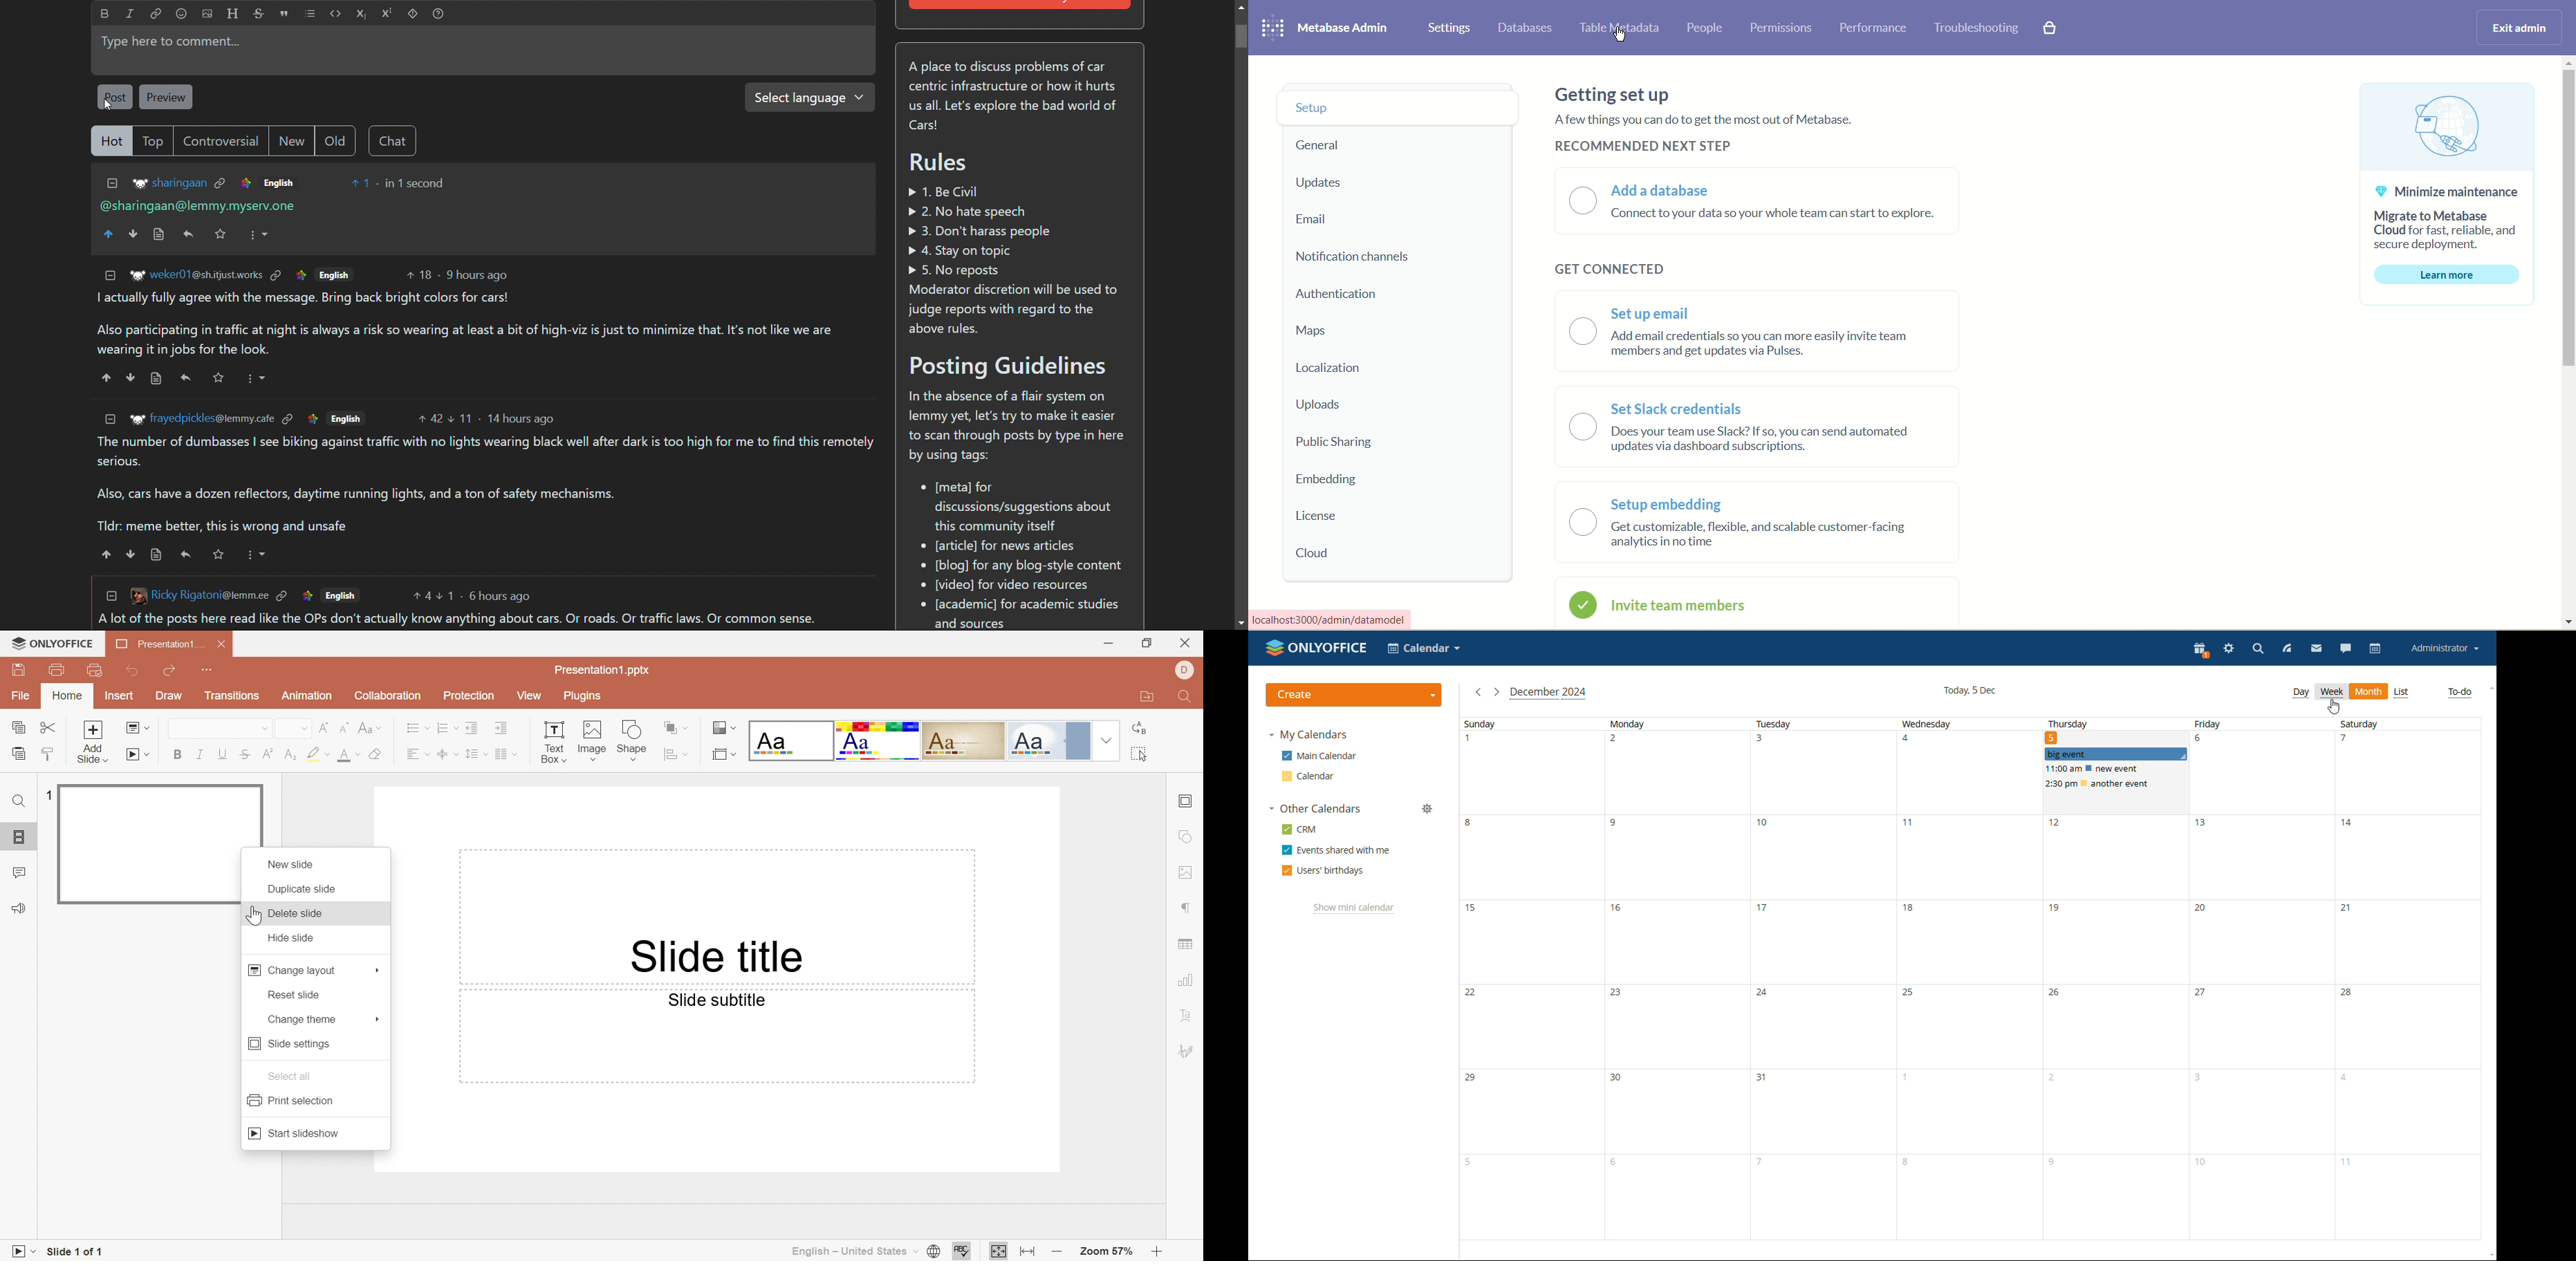 This screenshot has height=1288, width=2576. I want to click on Fit to slide, so click(997, 1250).